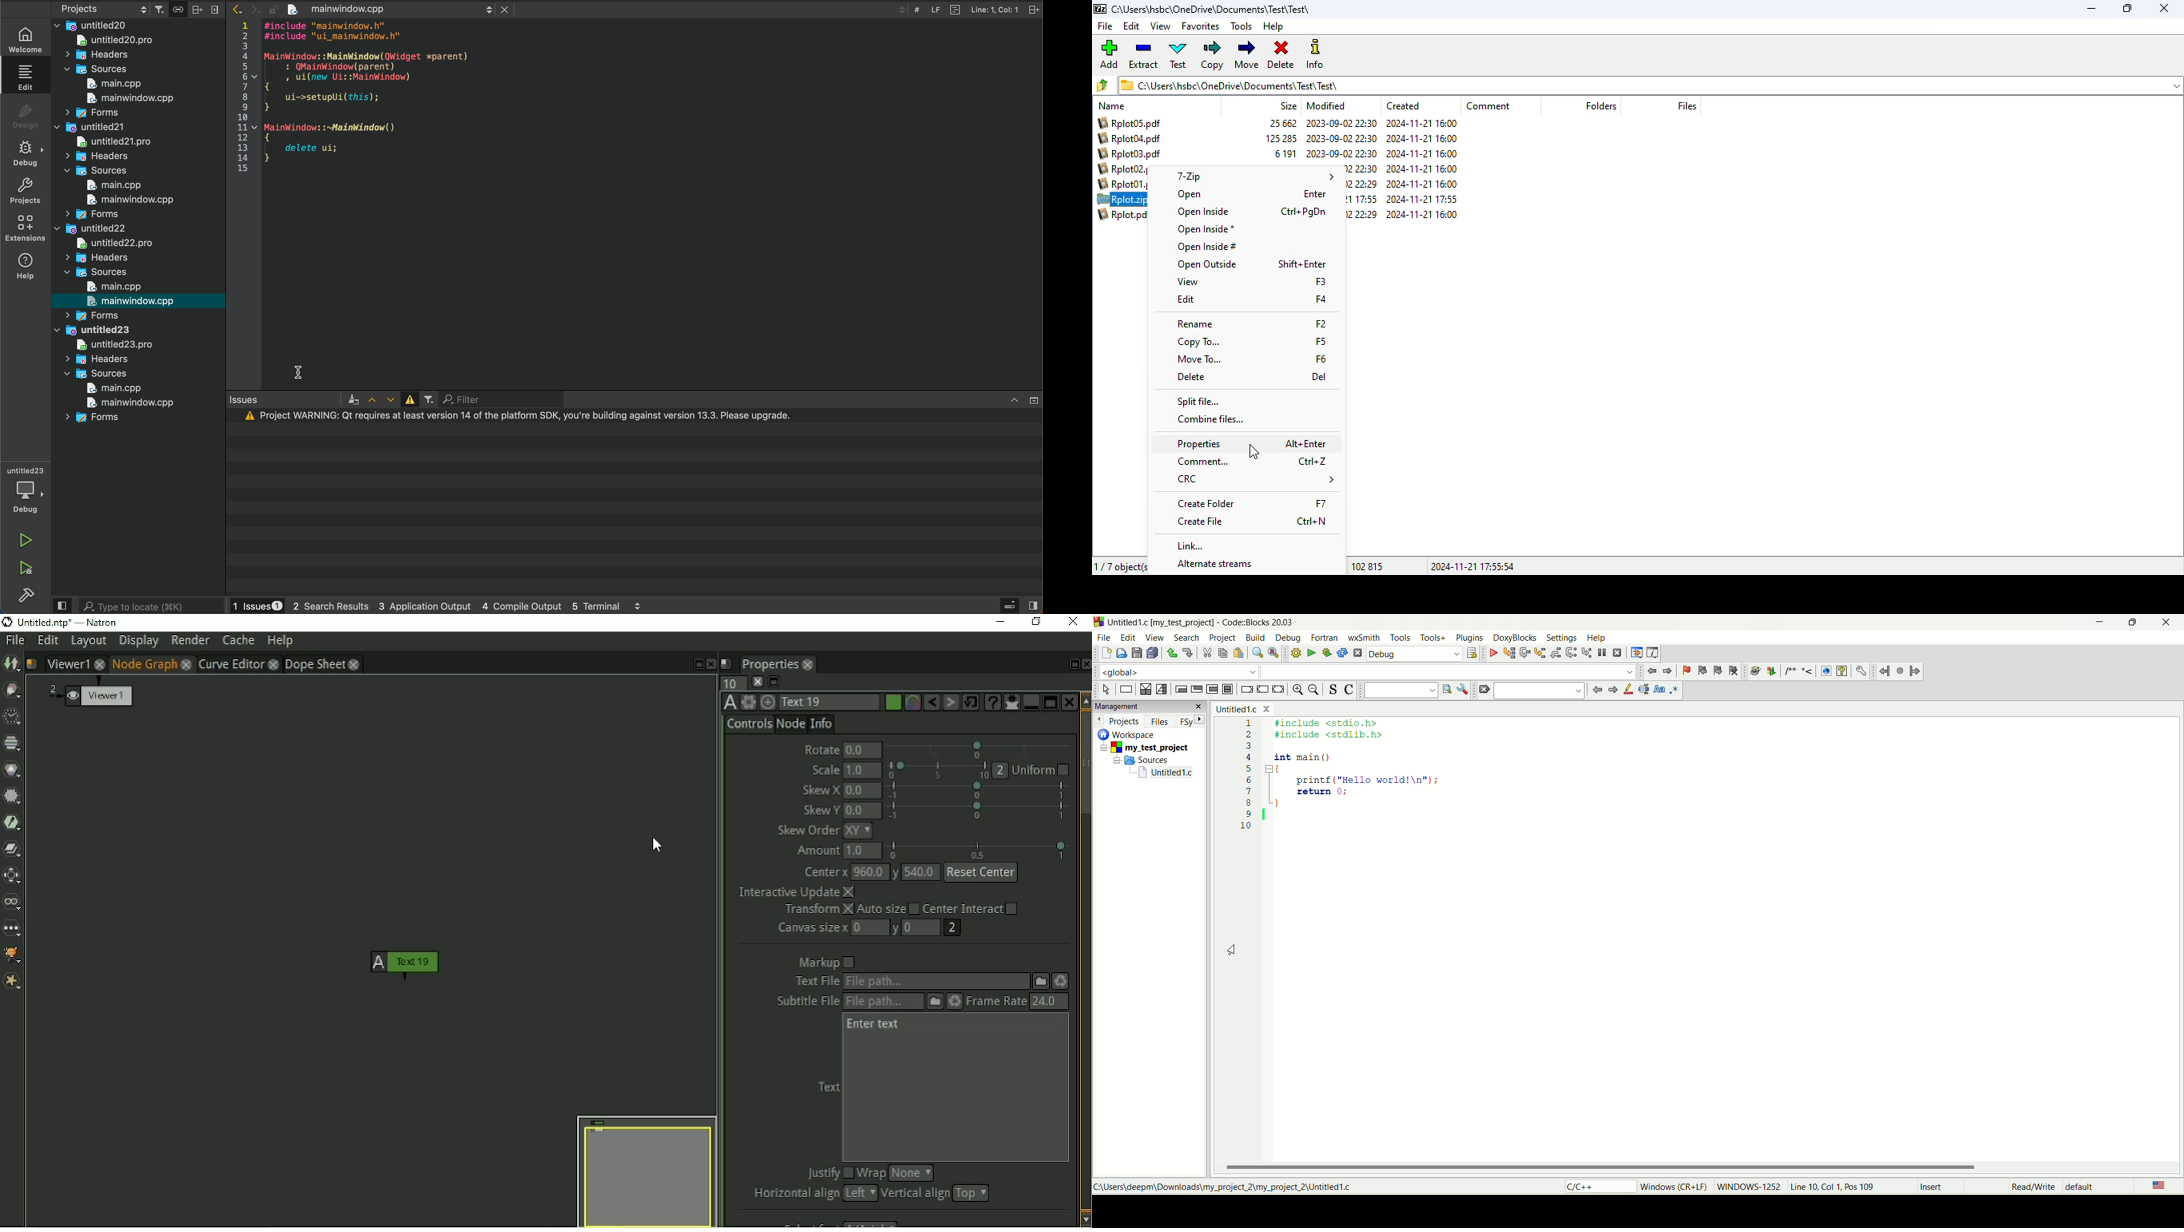 This screenshot has height=1232, width=2184. Describe the element at coordinates (1363, 671) in the screenshot. I see `Code completion compiler` at that location.